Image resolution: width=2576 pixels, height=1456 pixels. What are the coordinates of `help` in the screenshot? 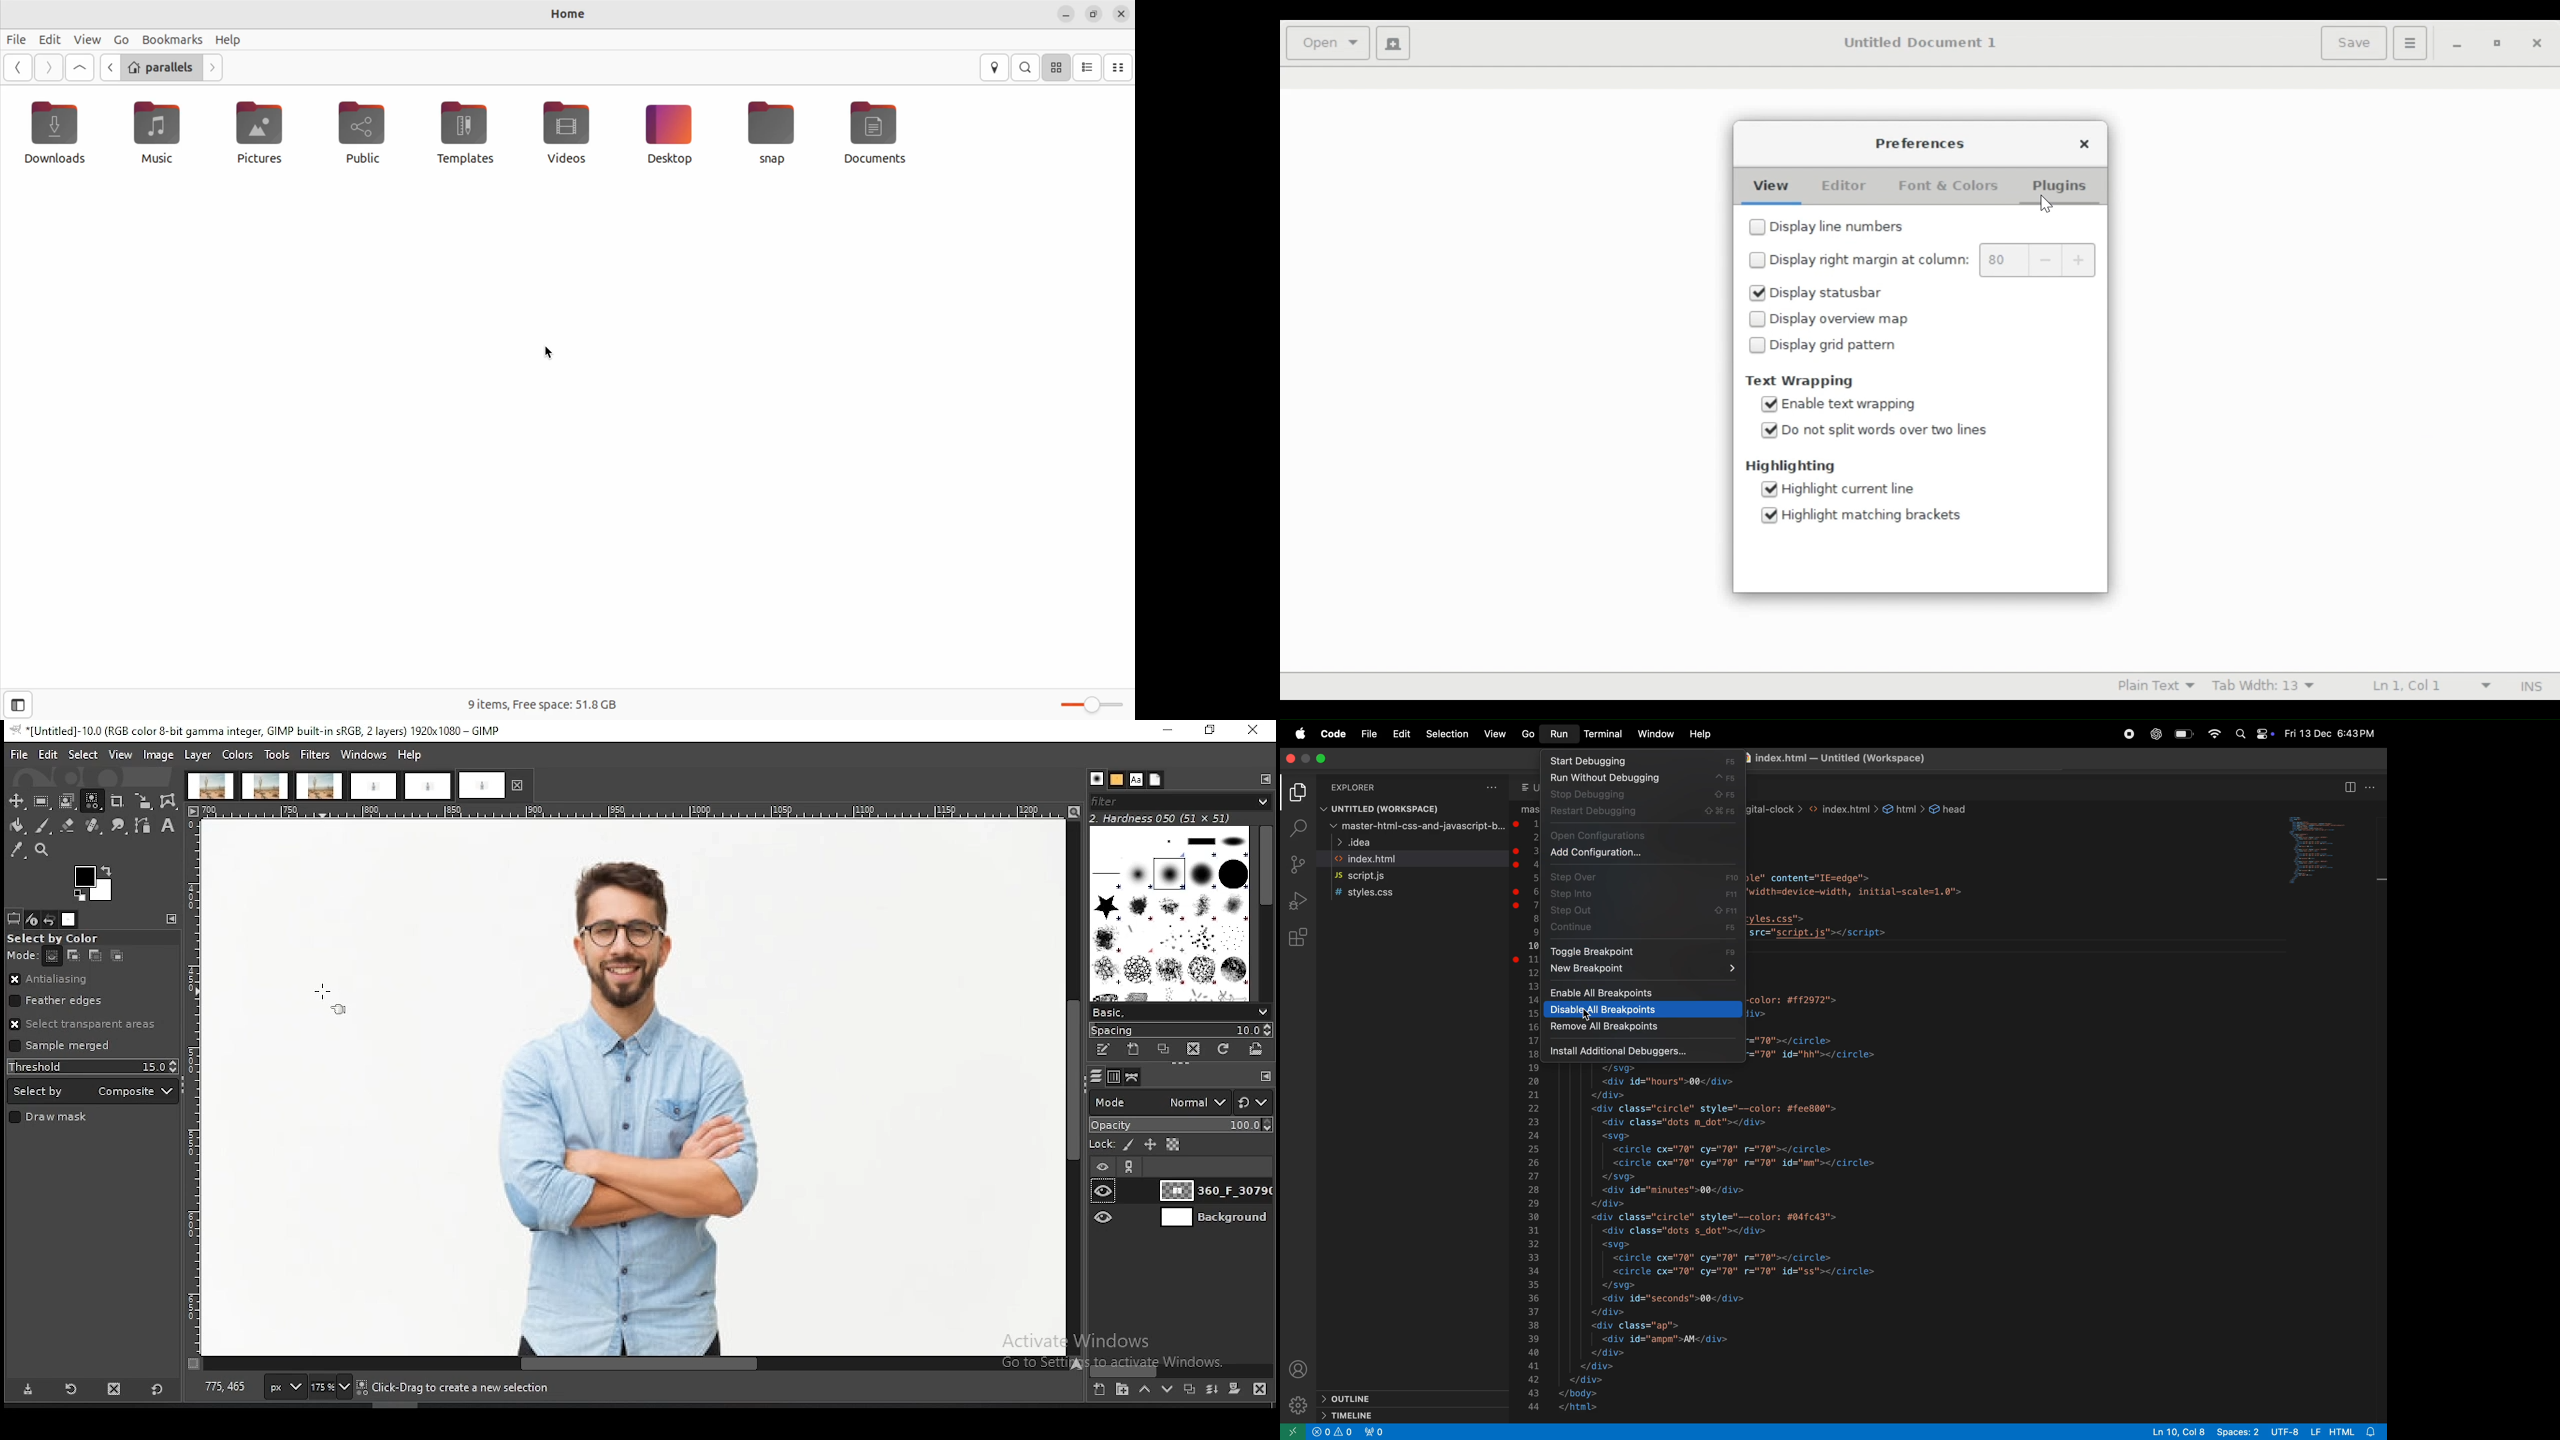 It's located at (412, 754).